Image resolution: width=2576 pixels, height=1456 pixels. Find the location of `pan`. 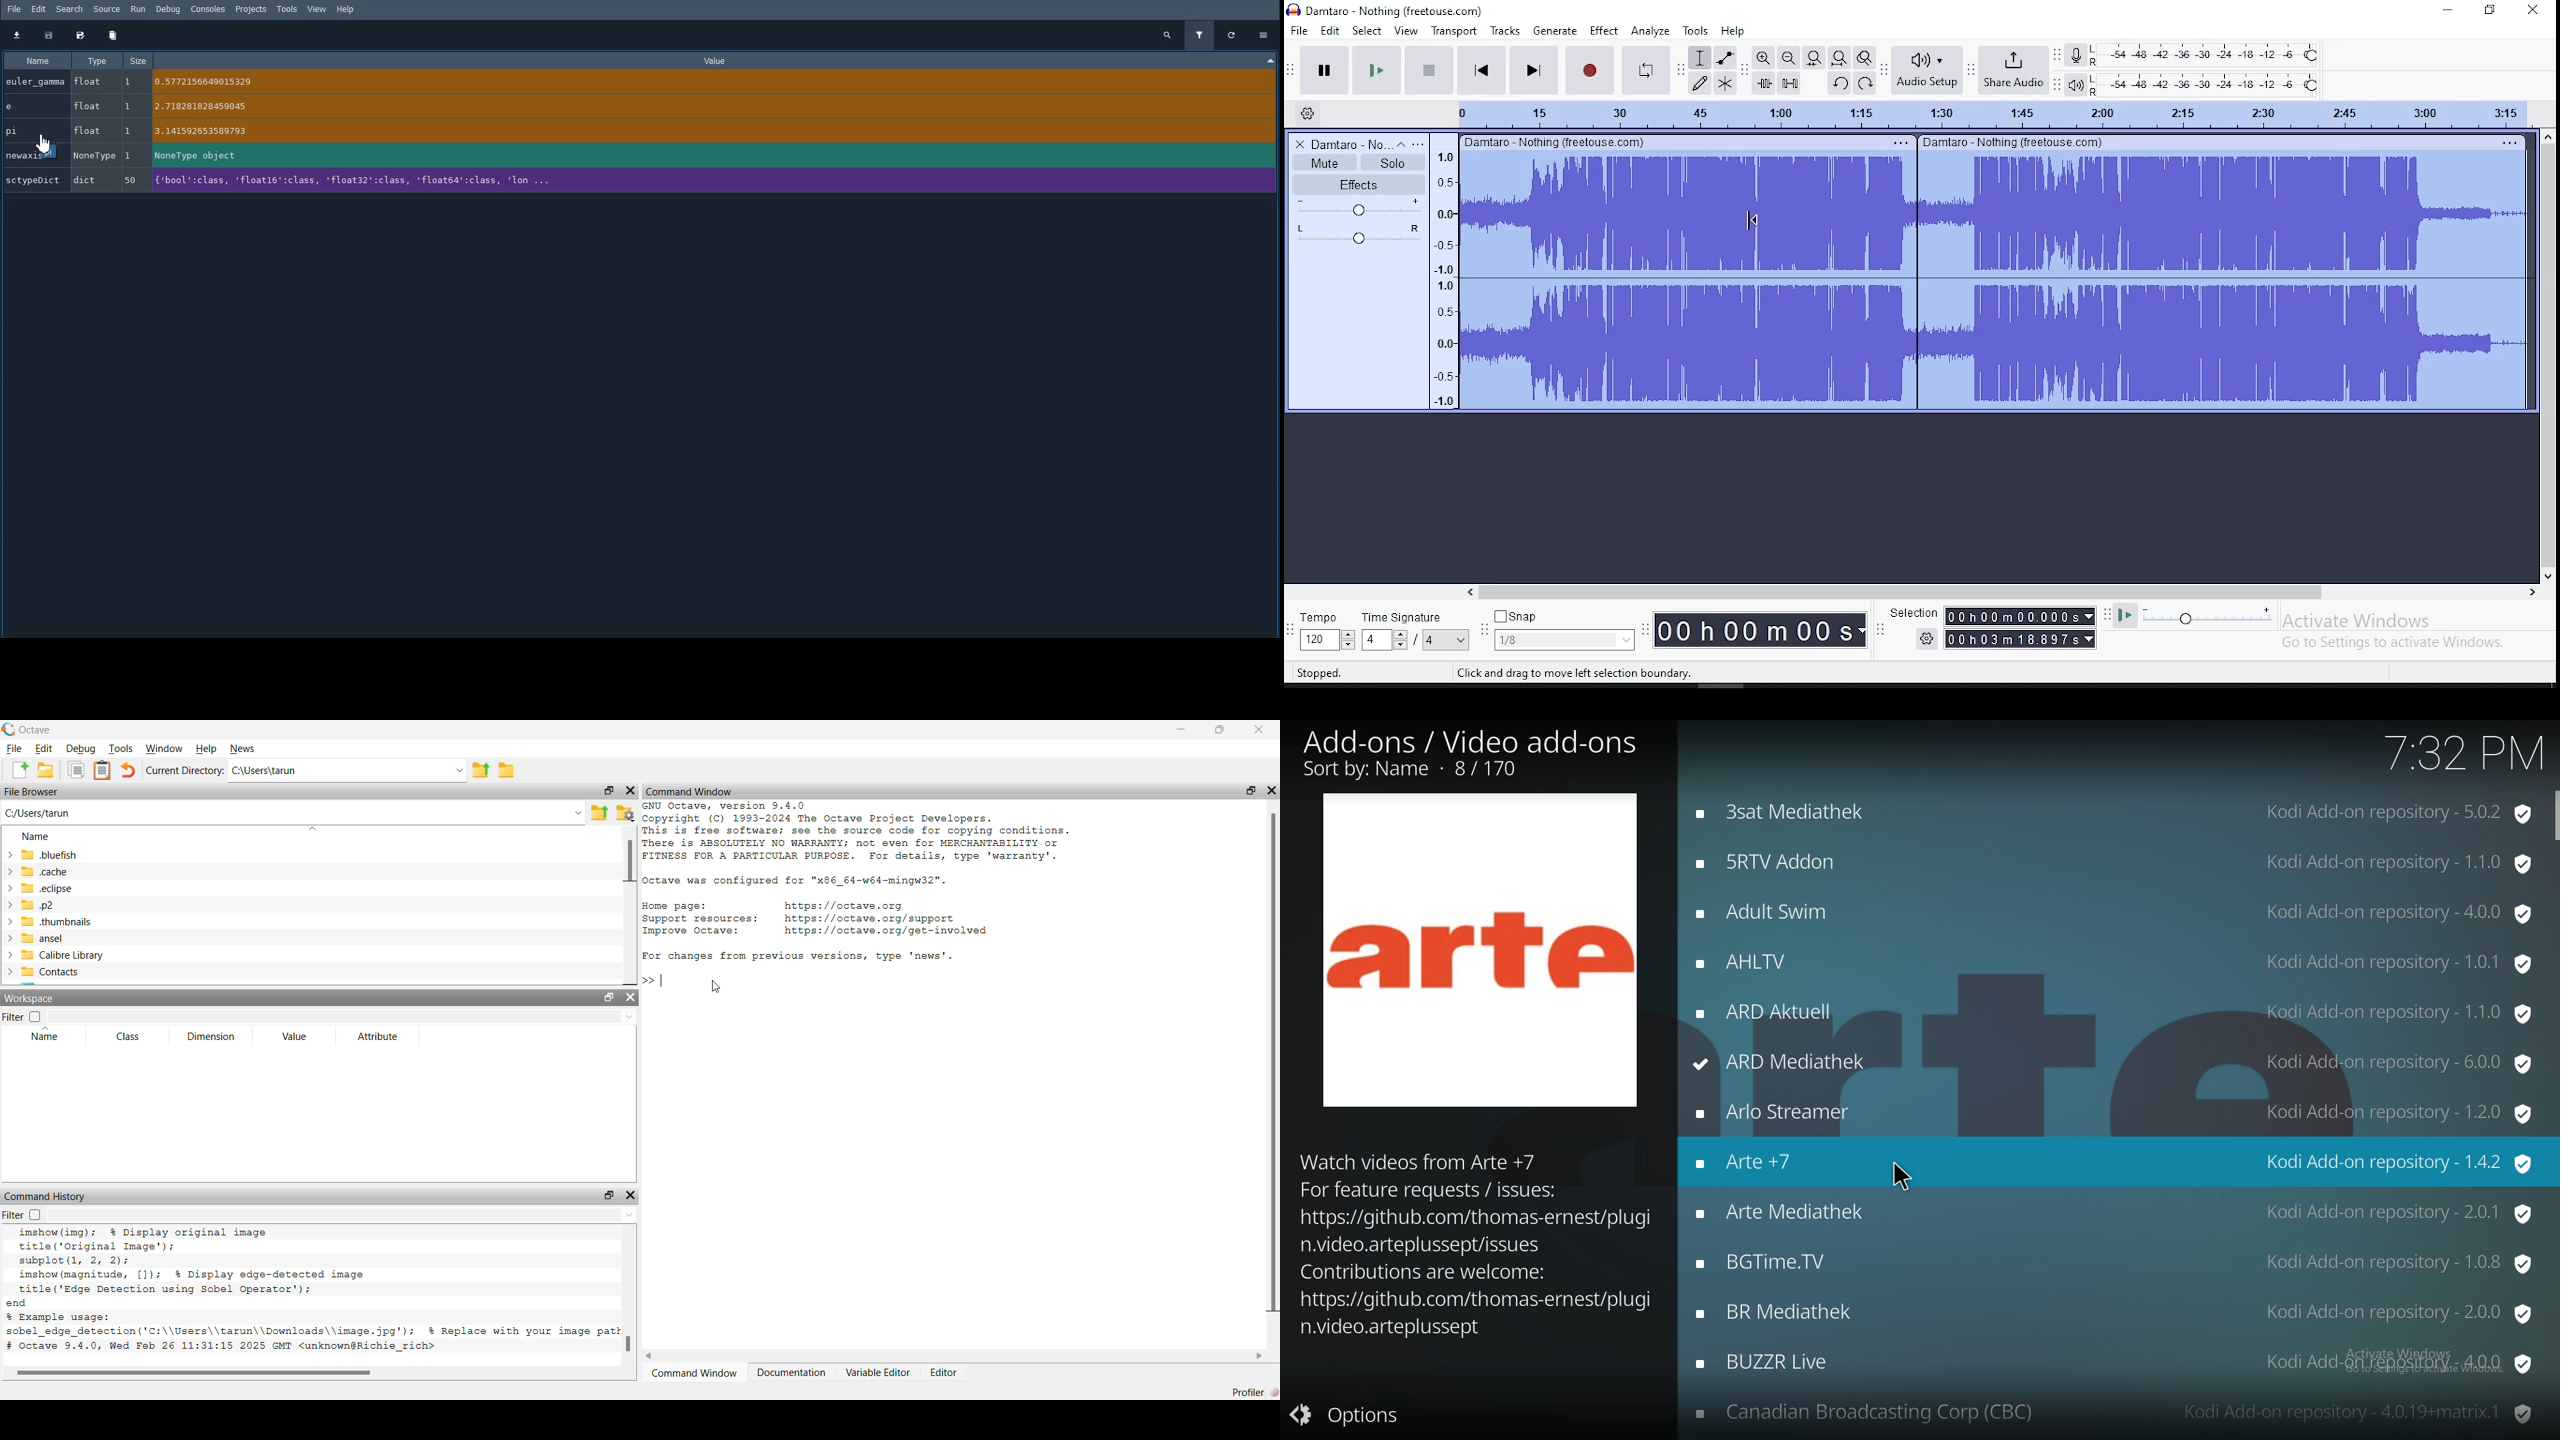

pan is located at coordinates (1357, 236).